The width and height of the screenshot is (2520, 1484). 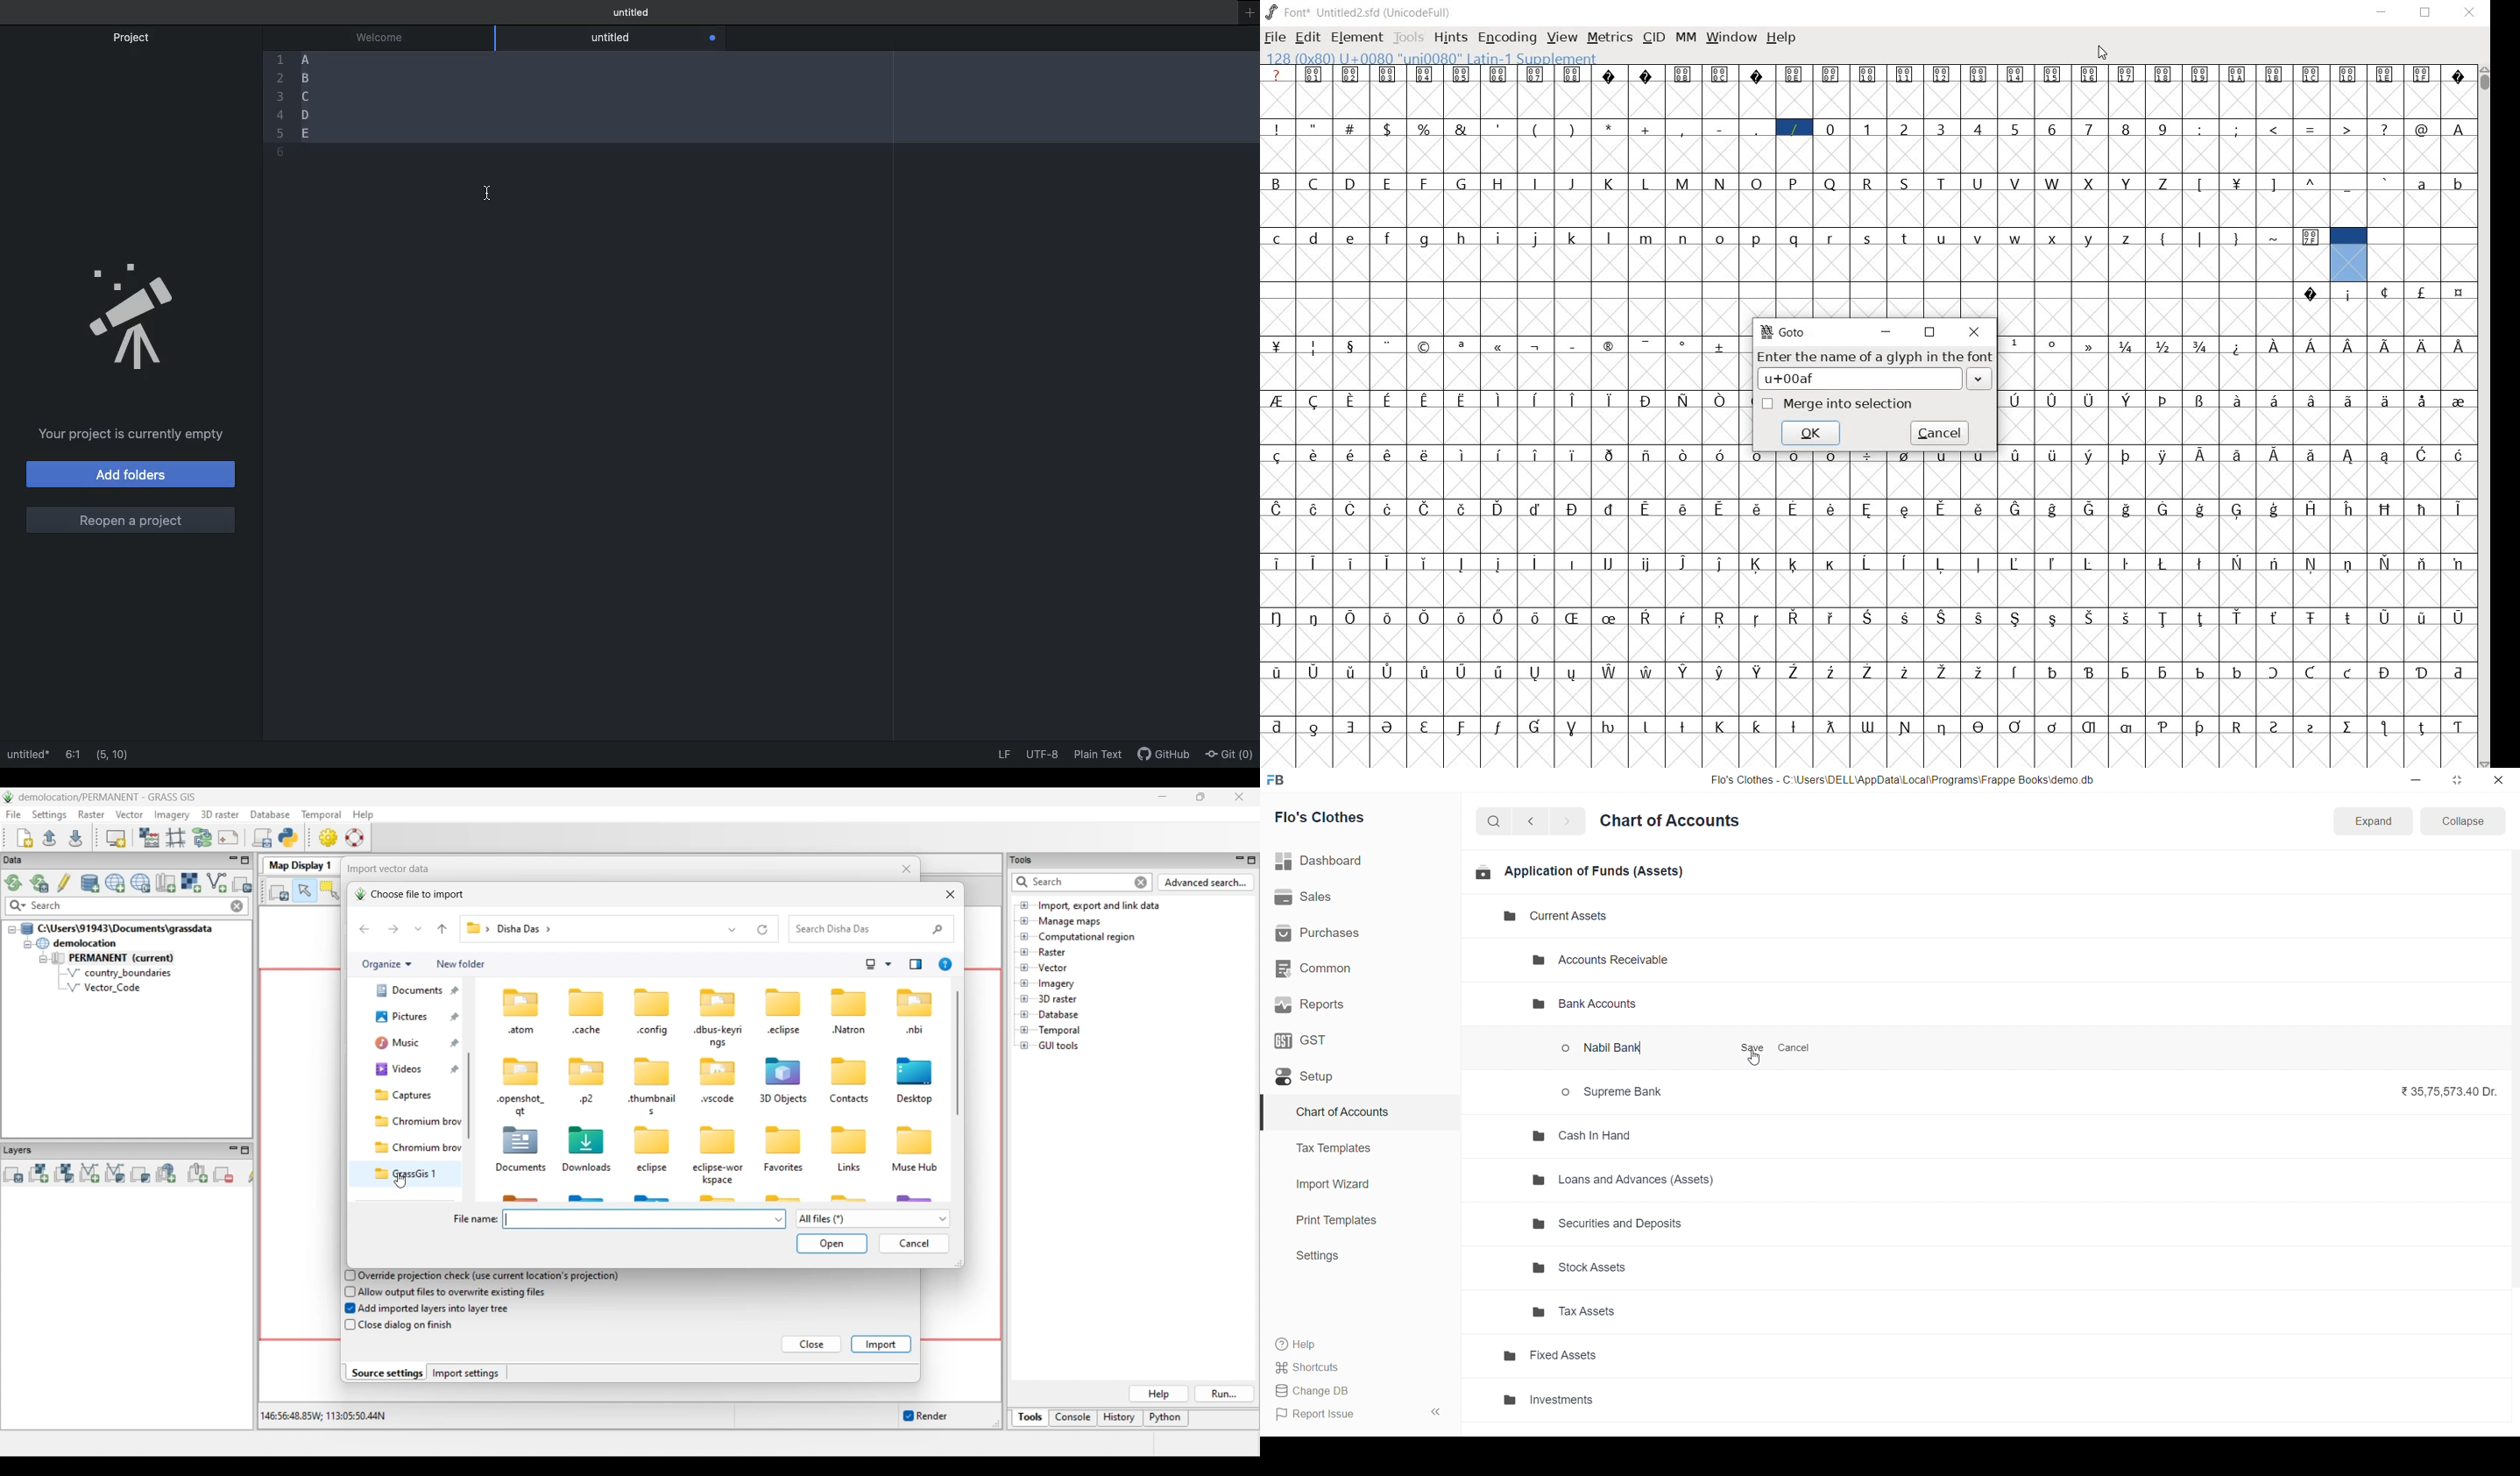 What do you see at coordinates (1609, 75) in the screenshot?
I see `Symbol` at bounding box center [1609, 75].